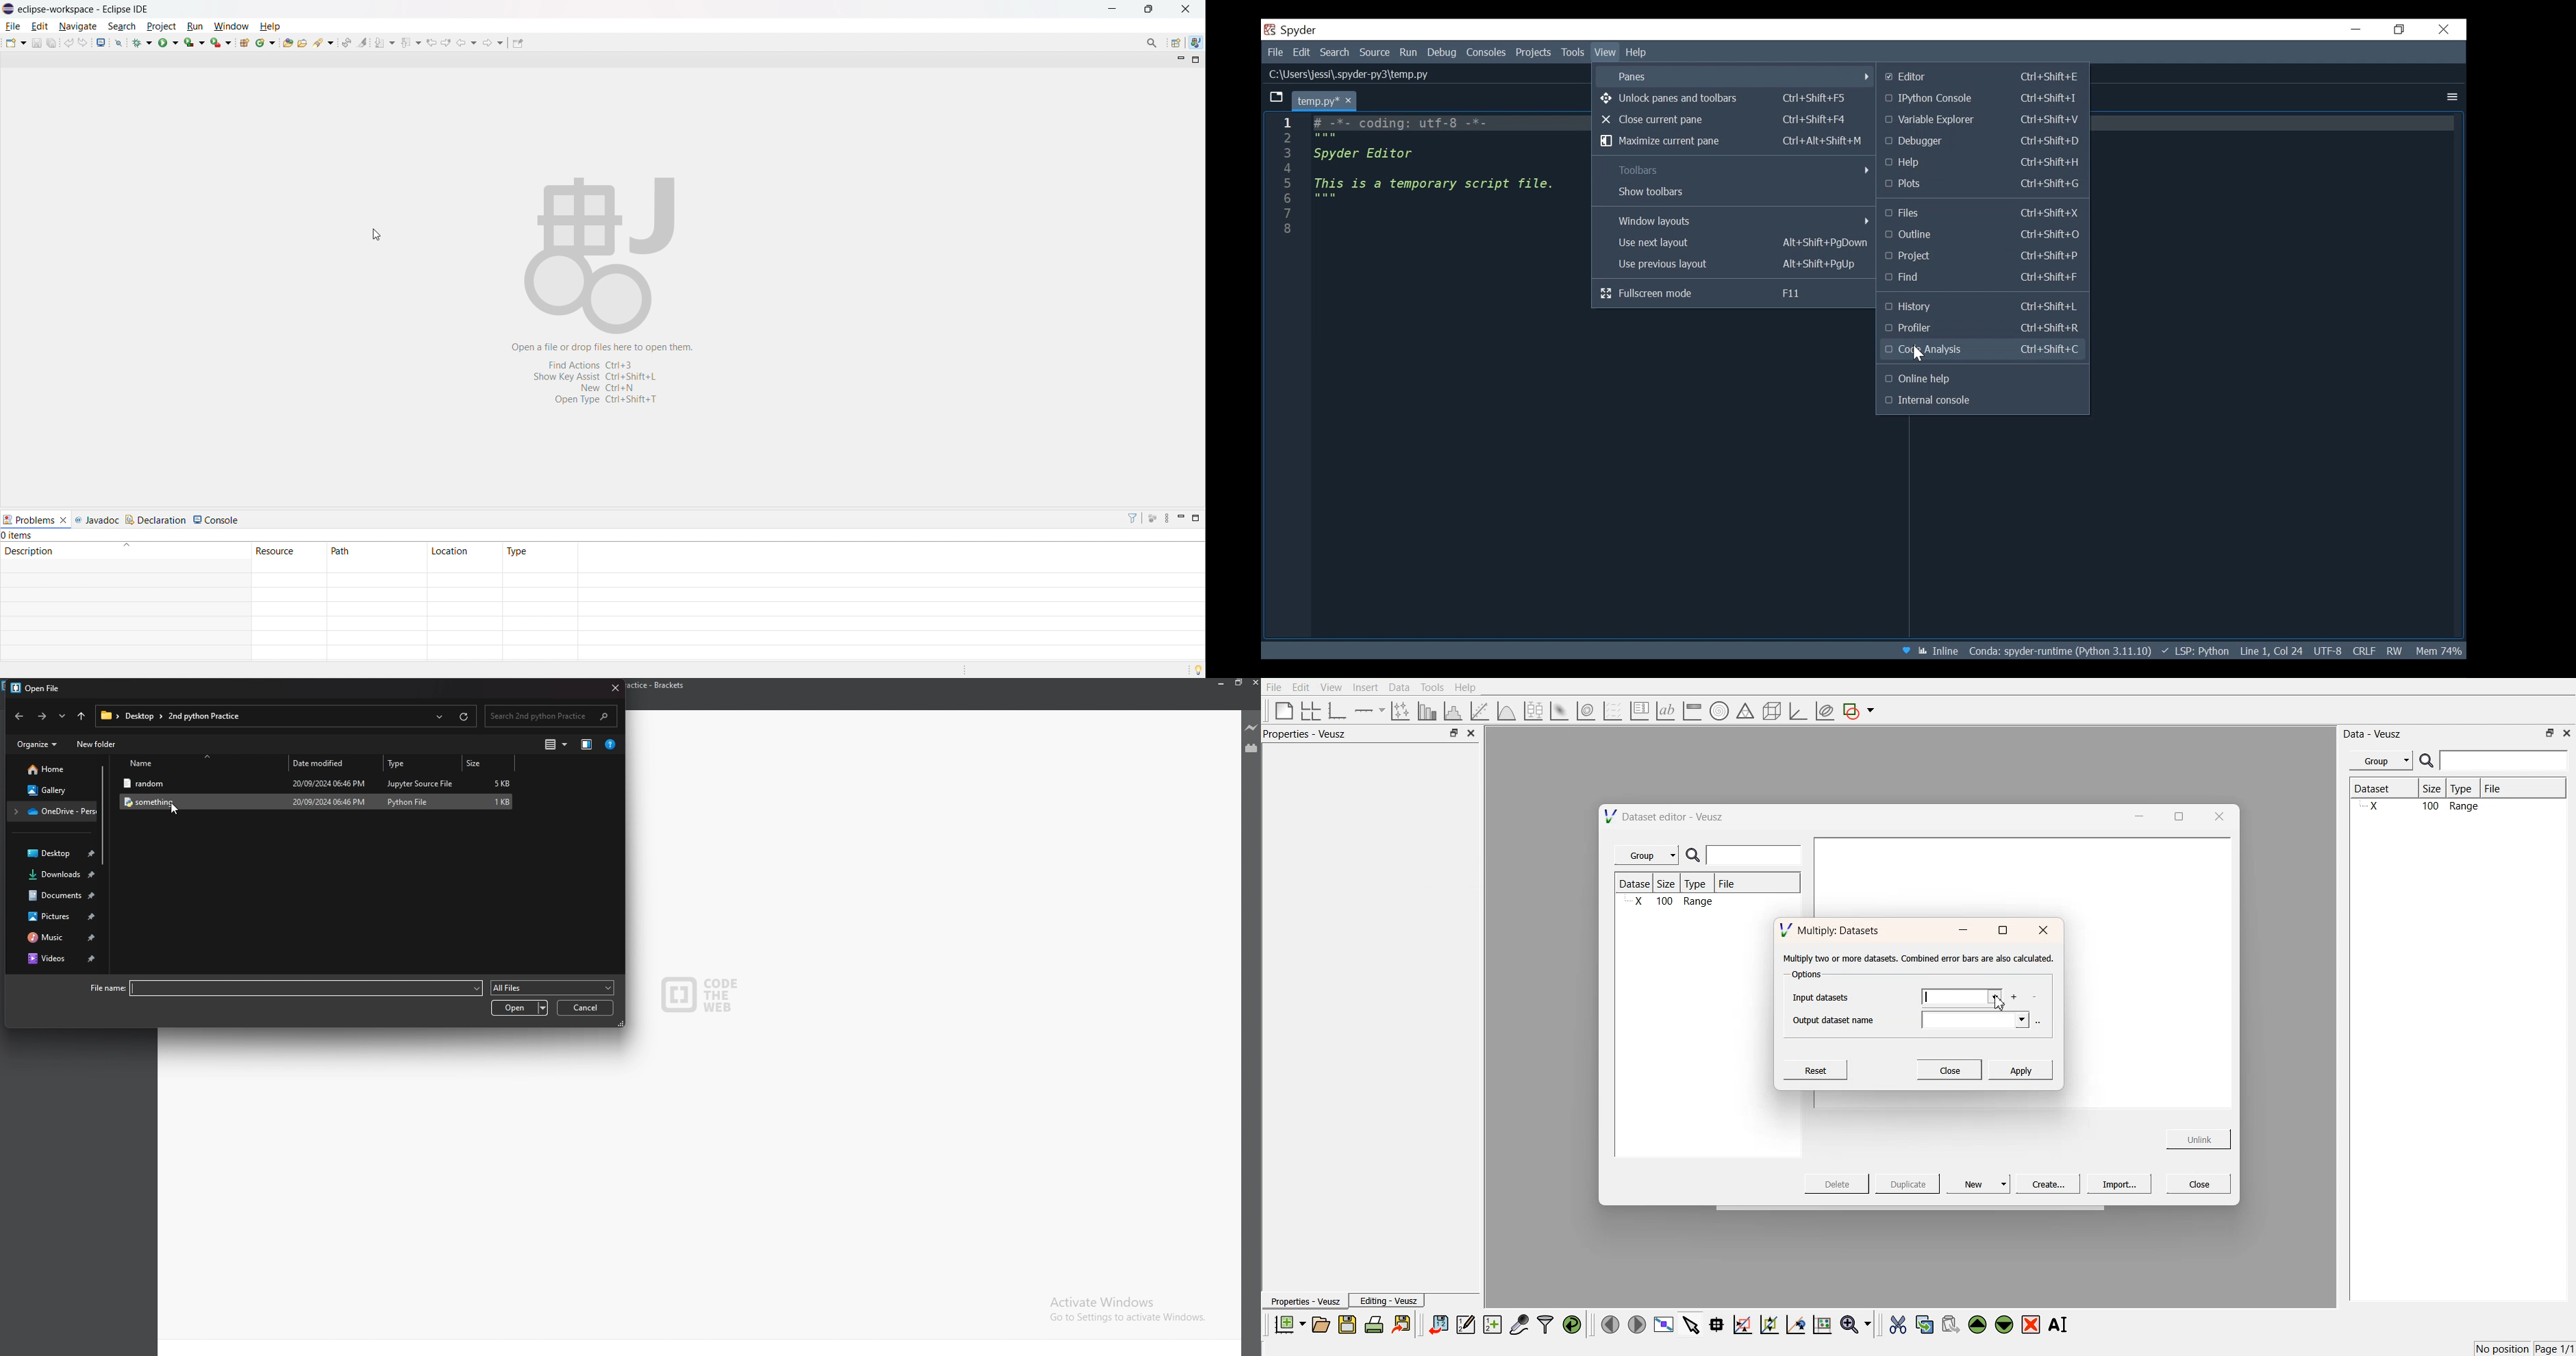 Image resolution: width=2576 pixels, height=1372 pixels. Describe the element at coordinates (431, 42) in the screenshot. I see `view previous location` at that location.